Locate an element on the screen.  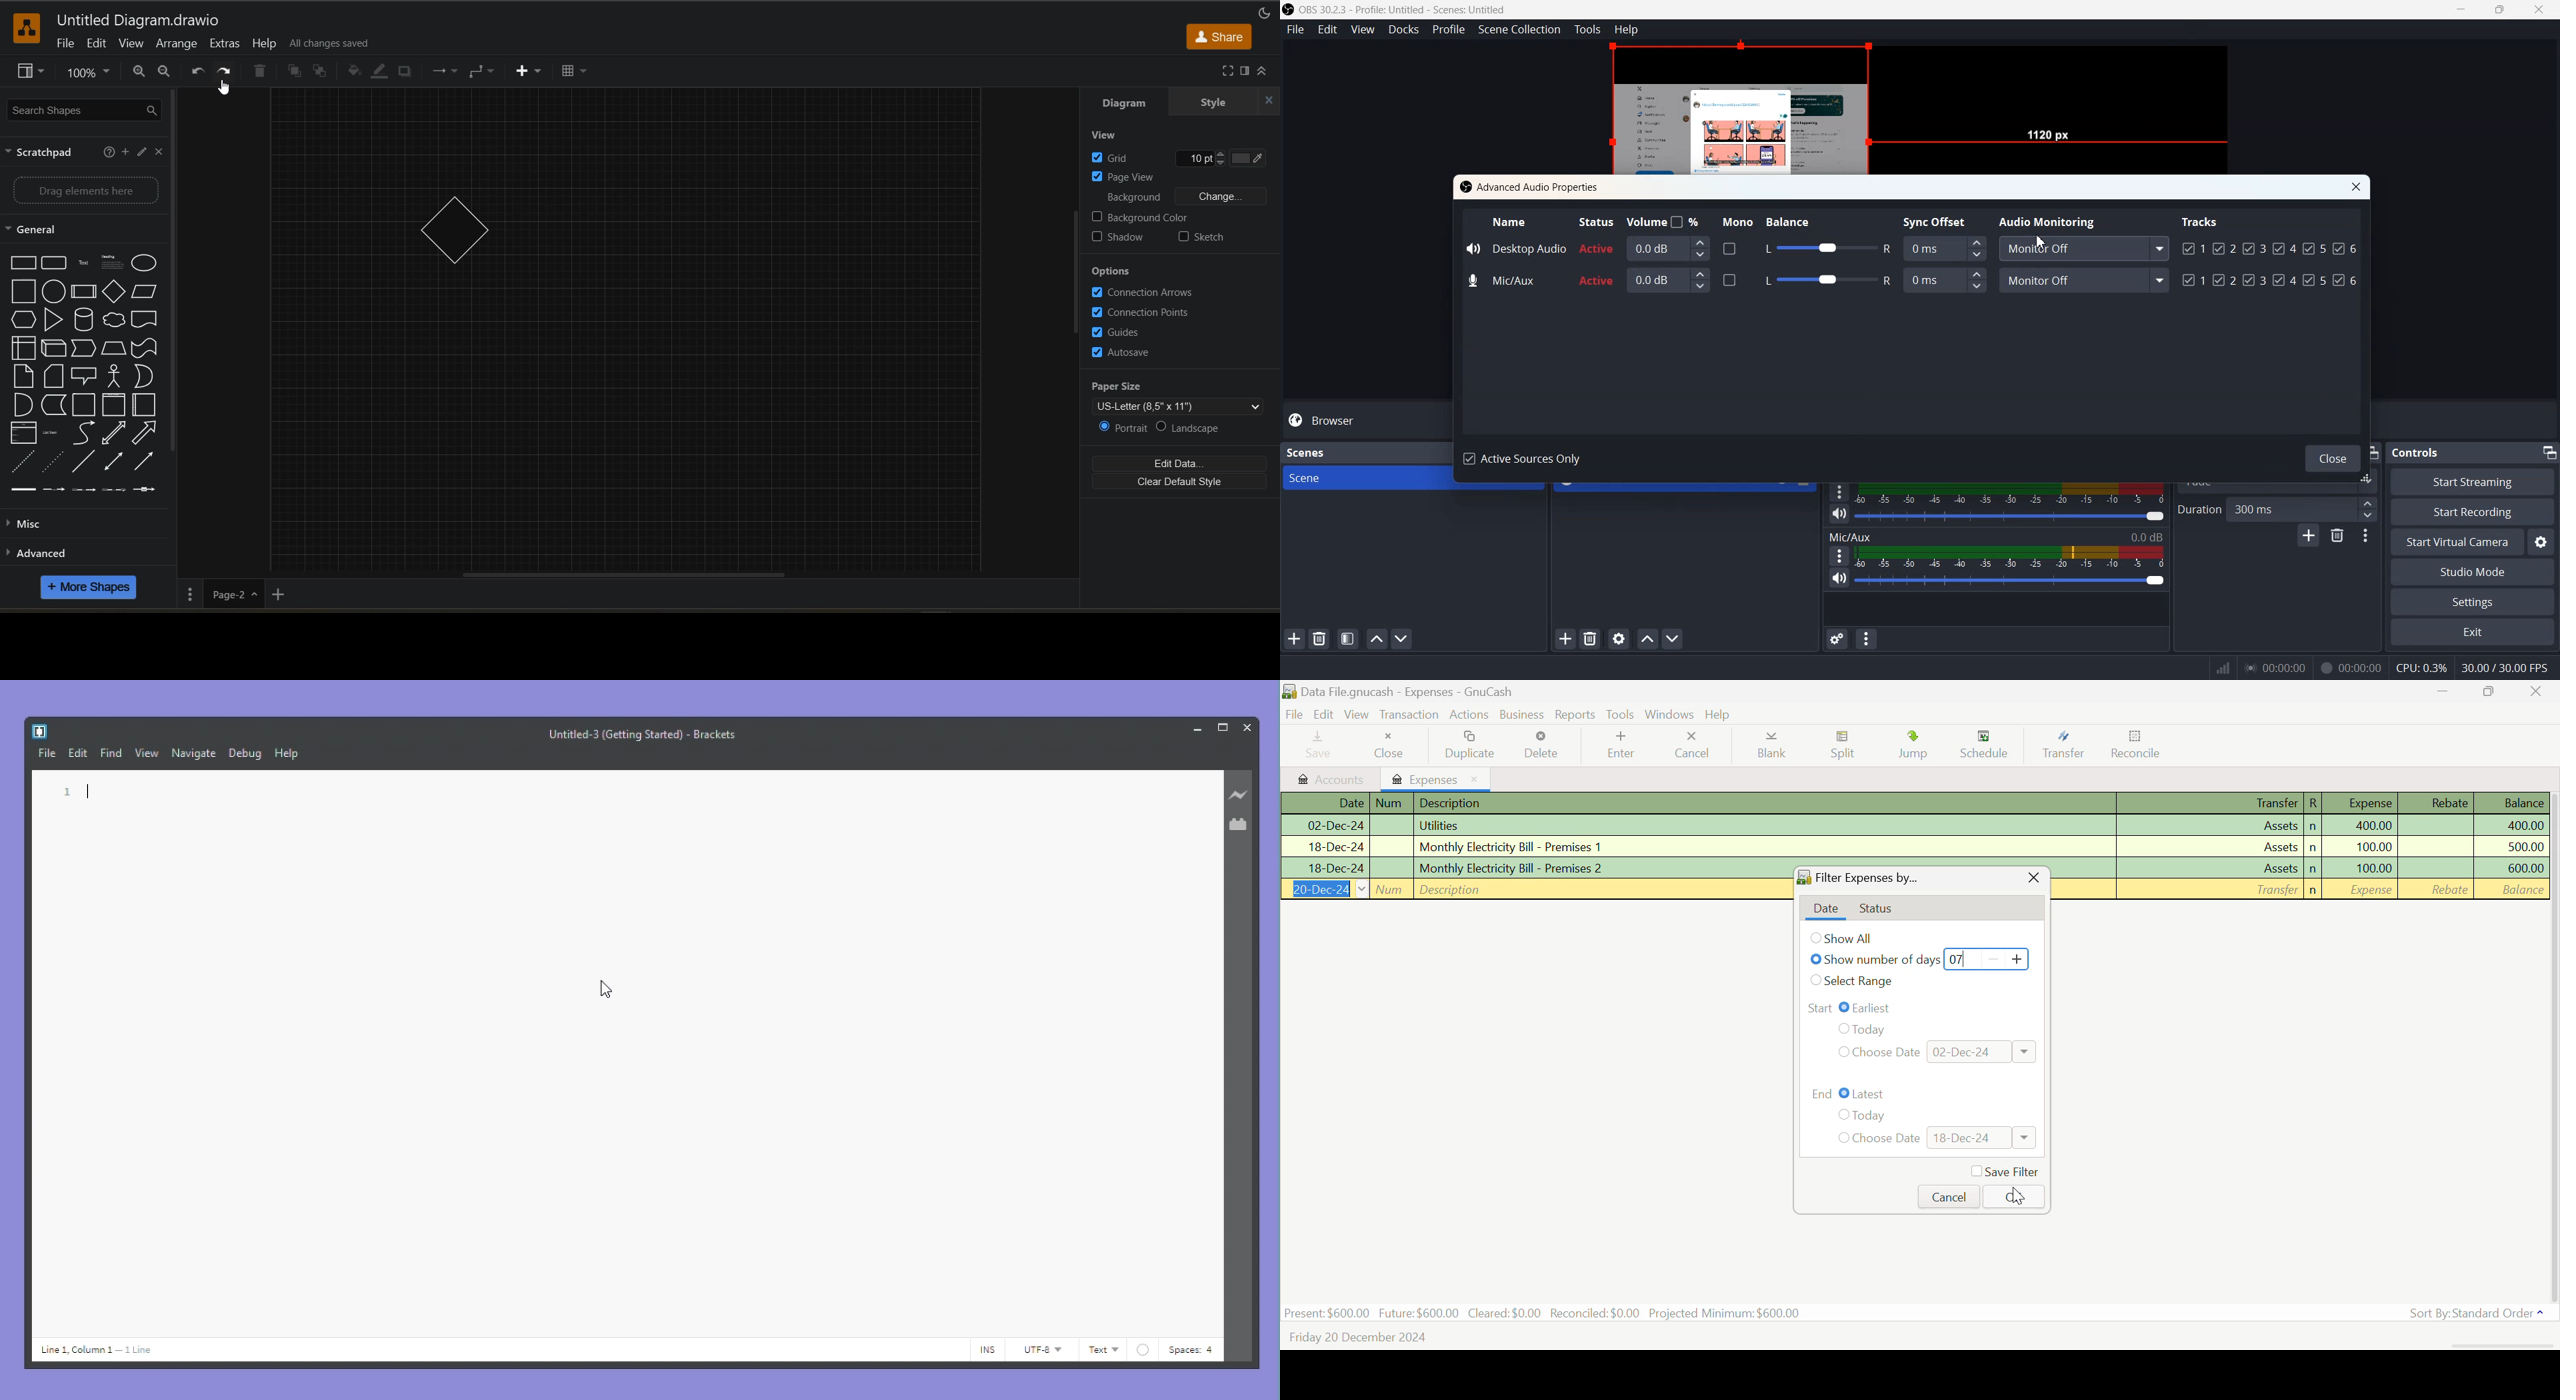
Cursor on OK is located at coordinates (2019, 1195).